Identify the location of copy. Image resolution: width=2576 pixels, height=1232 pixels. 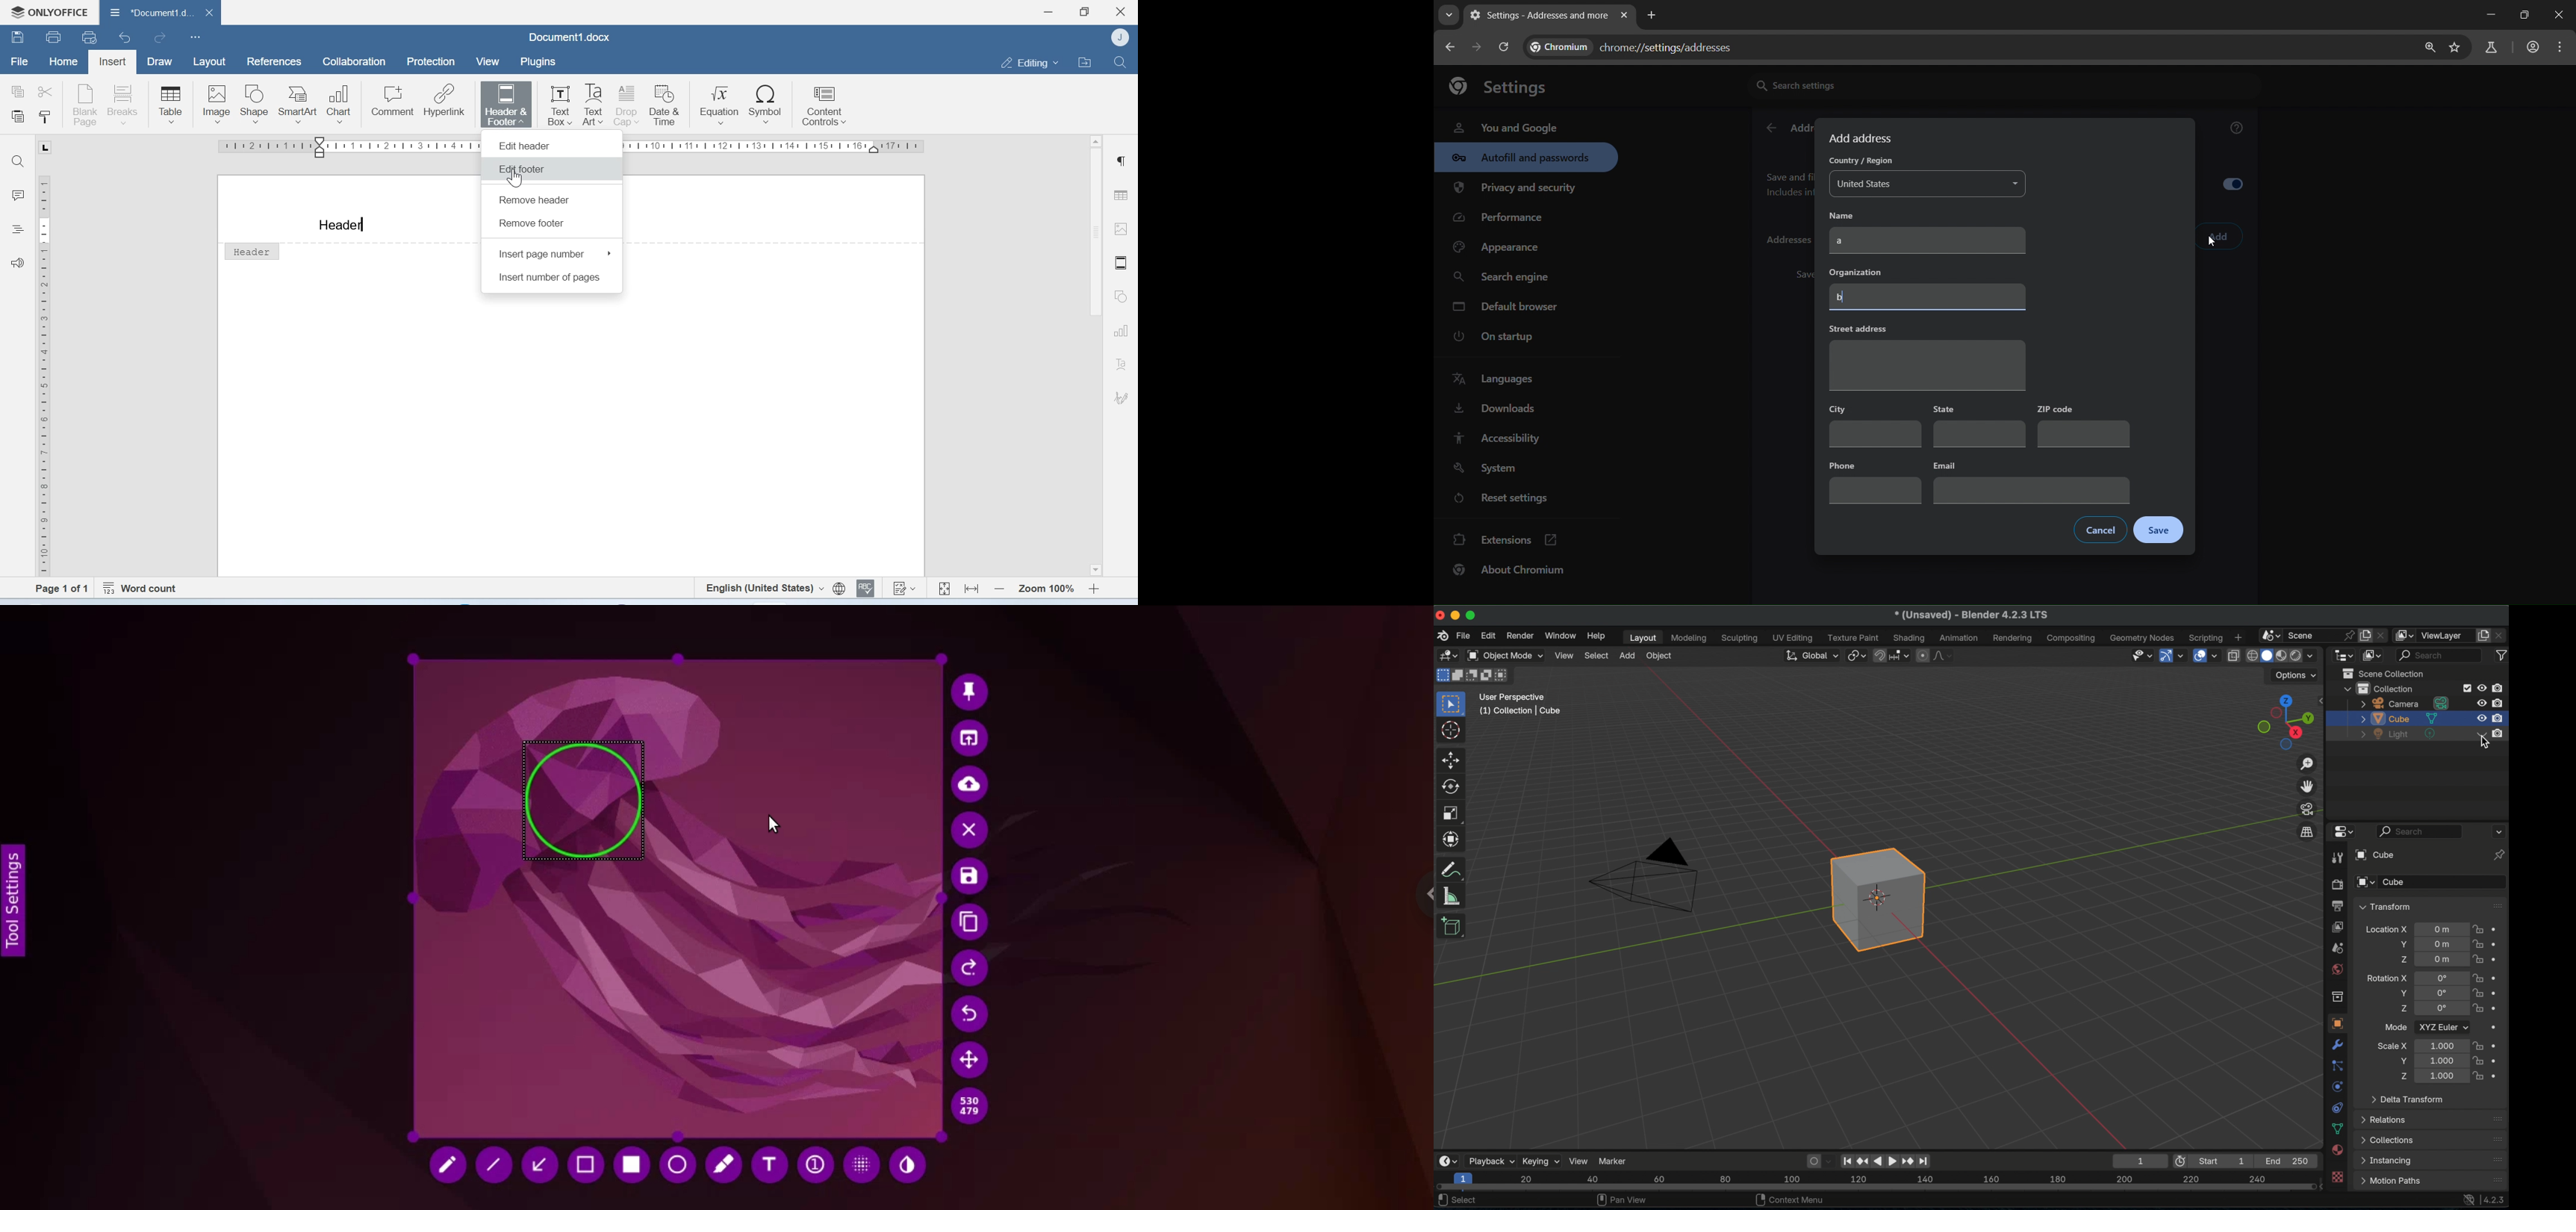
(19, 90).